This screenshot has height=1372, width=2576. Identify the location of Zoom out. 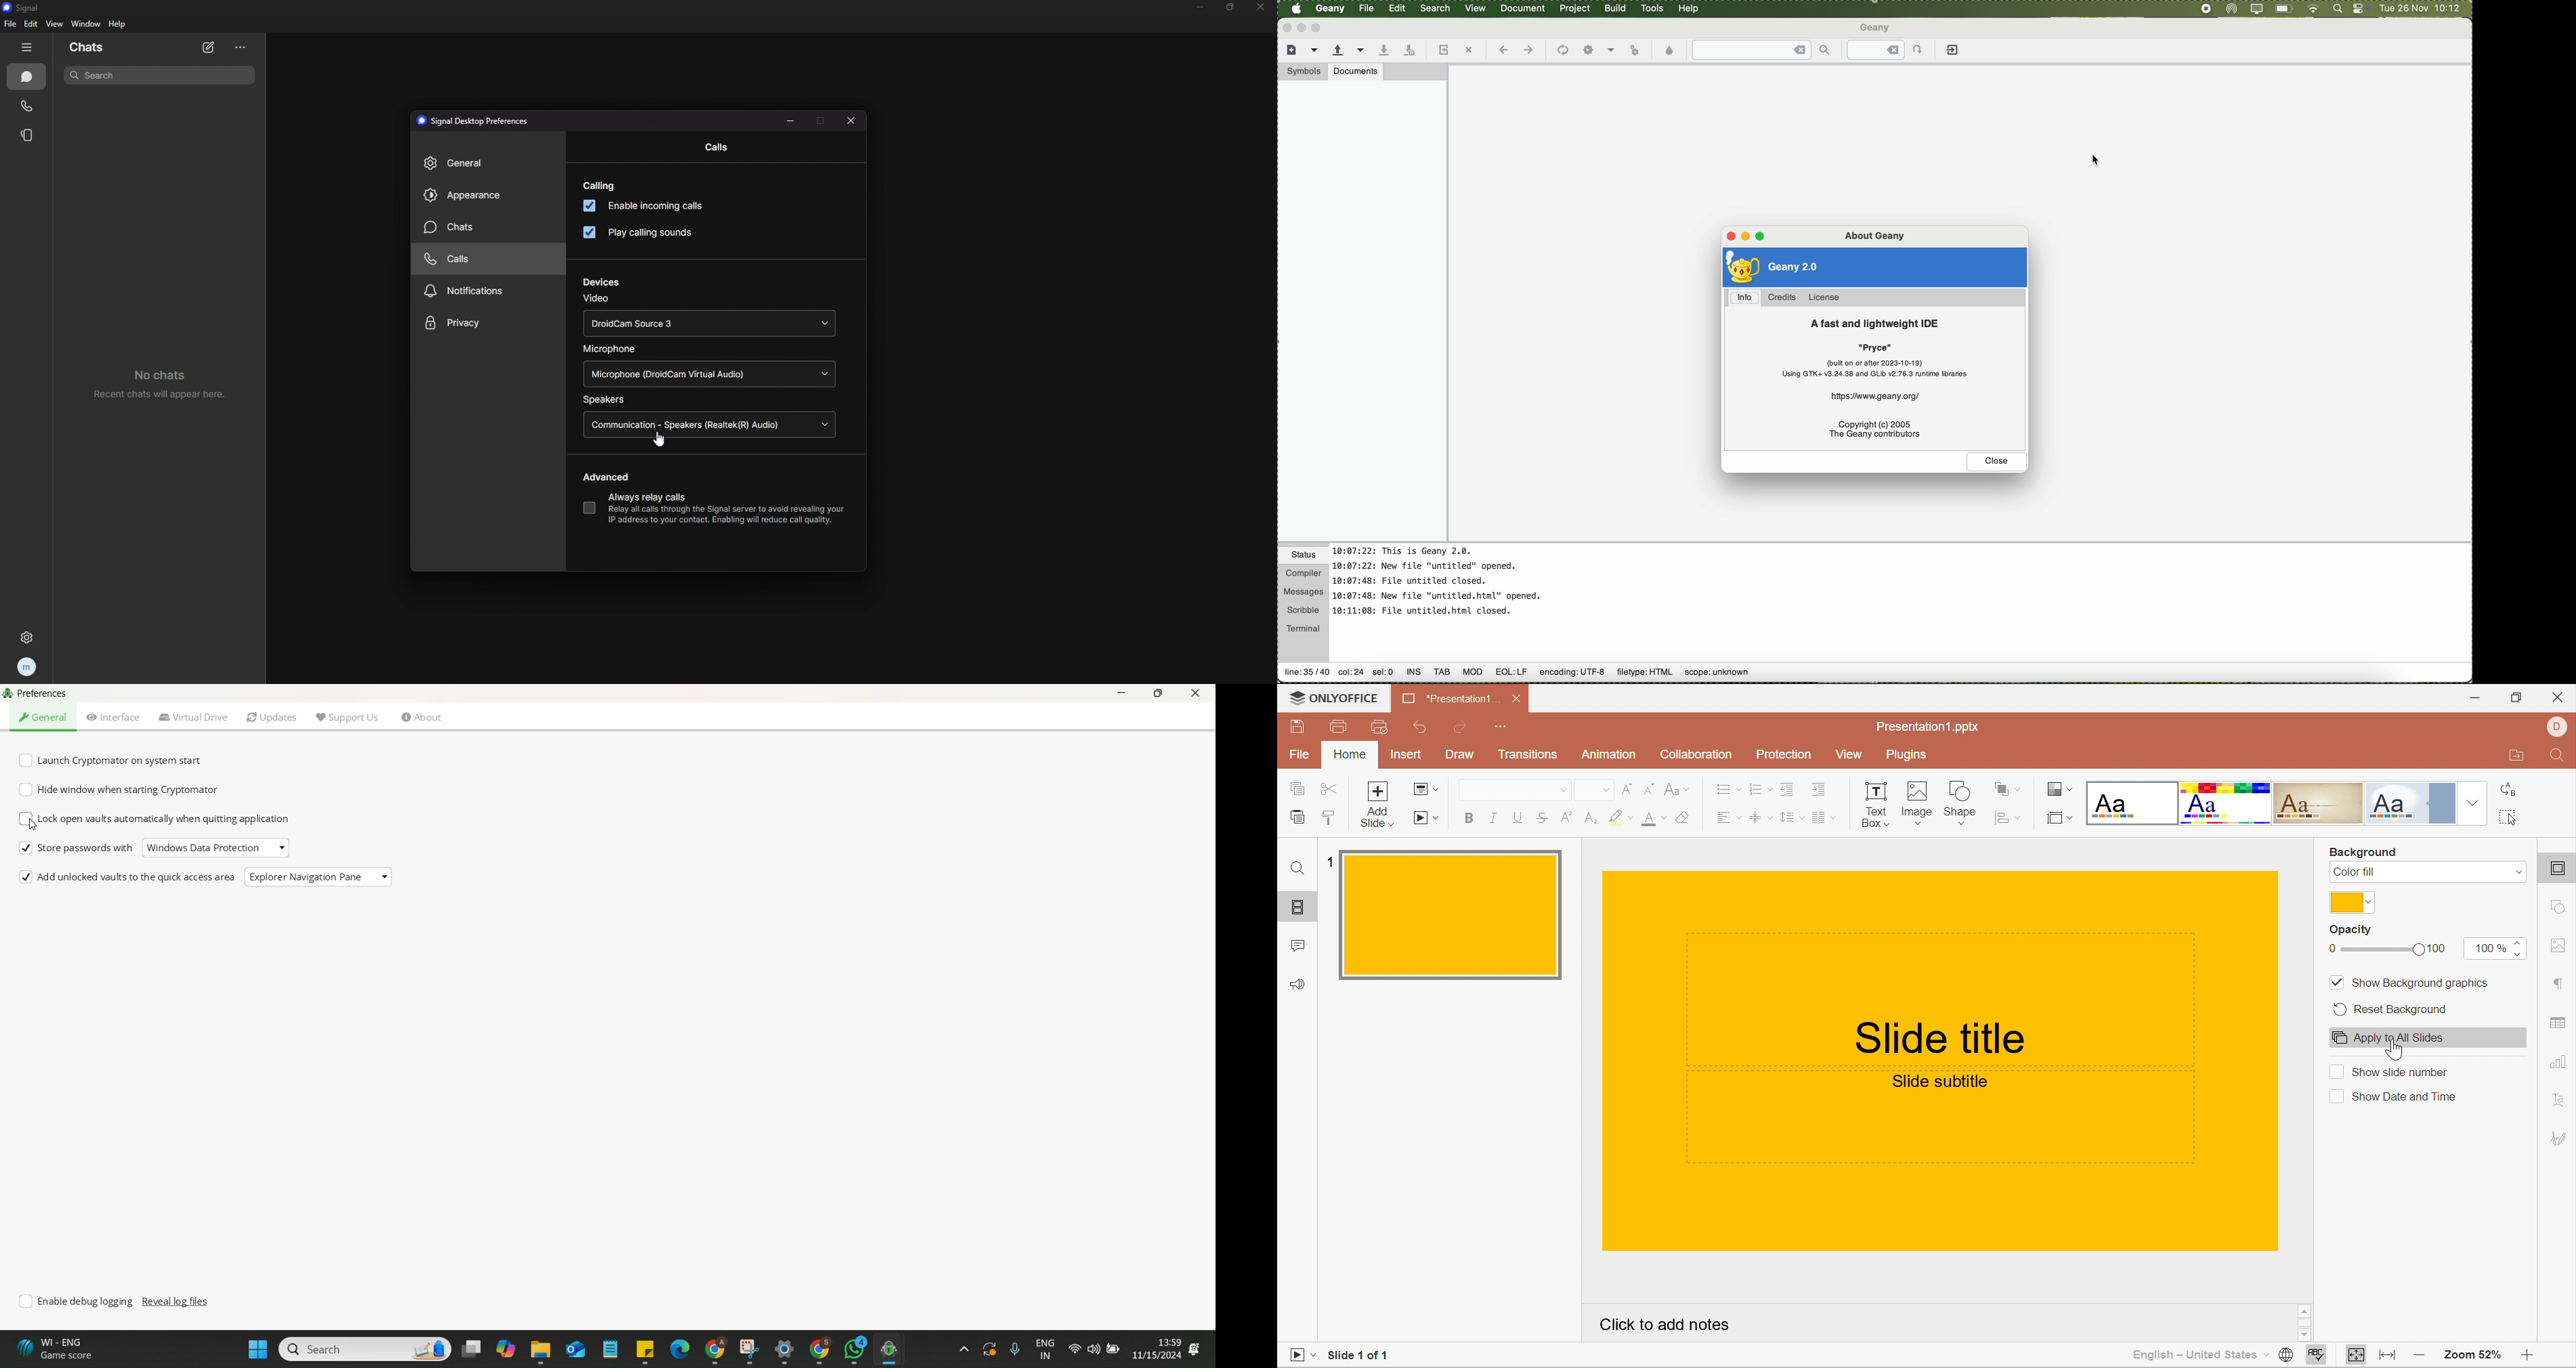
(2420, 1356).